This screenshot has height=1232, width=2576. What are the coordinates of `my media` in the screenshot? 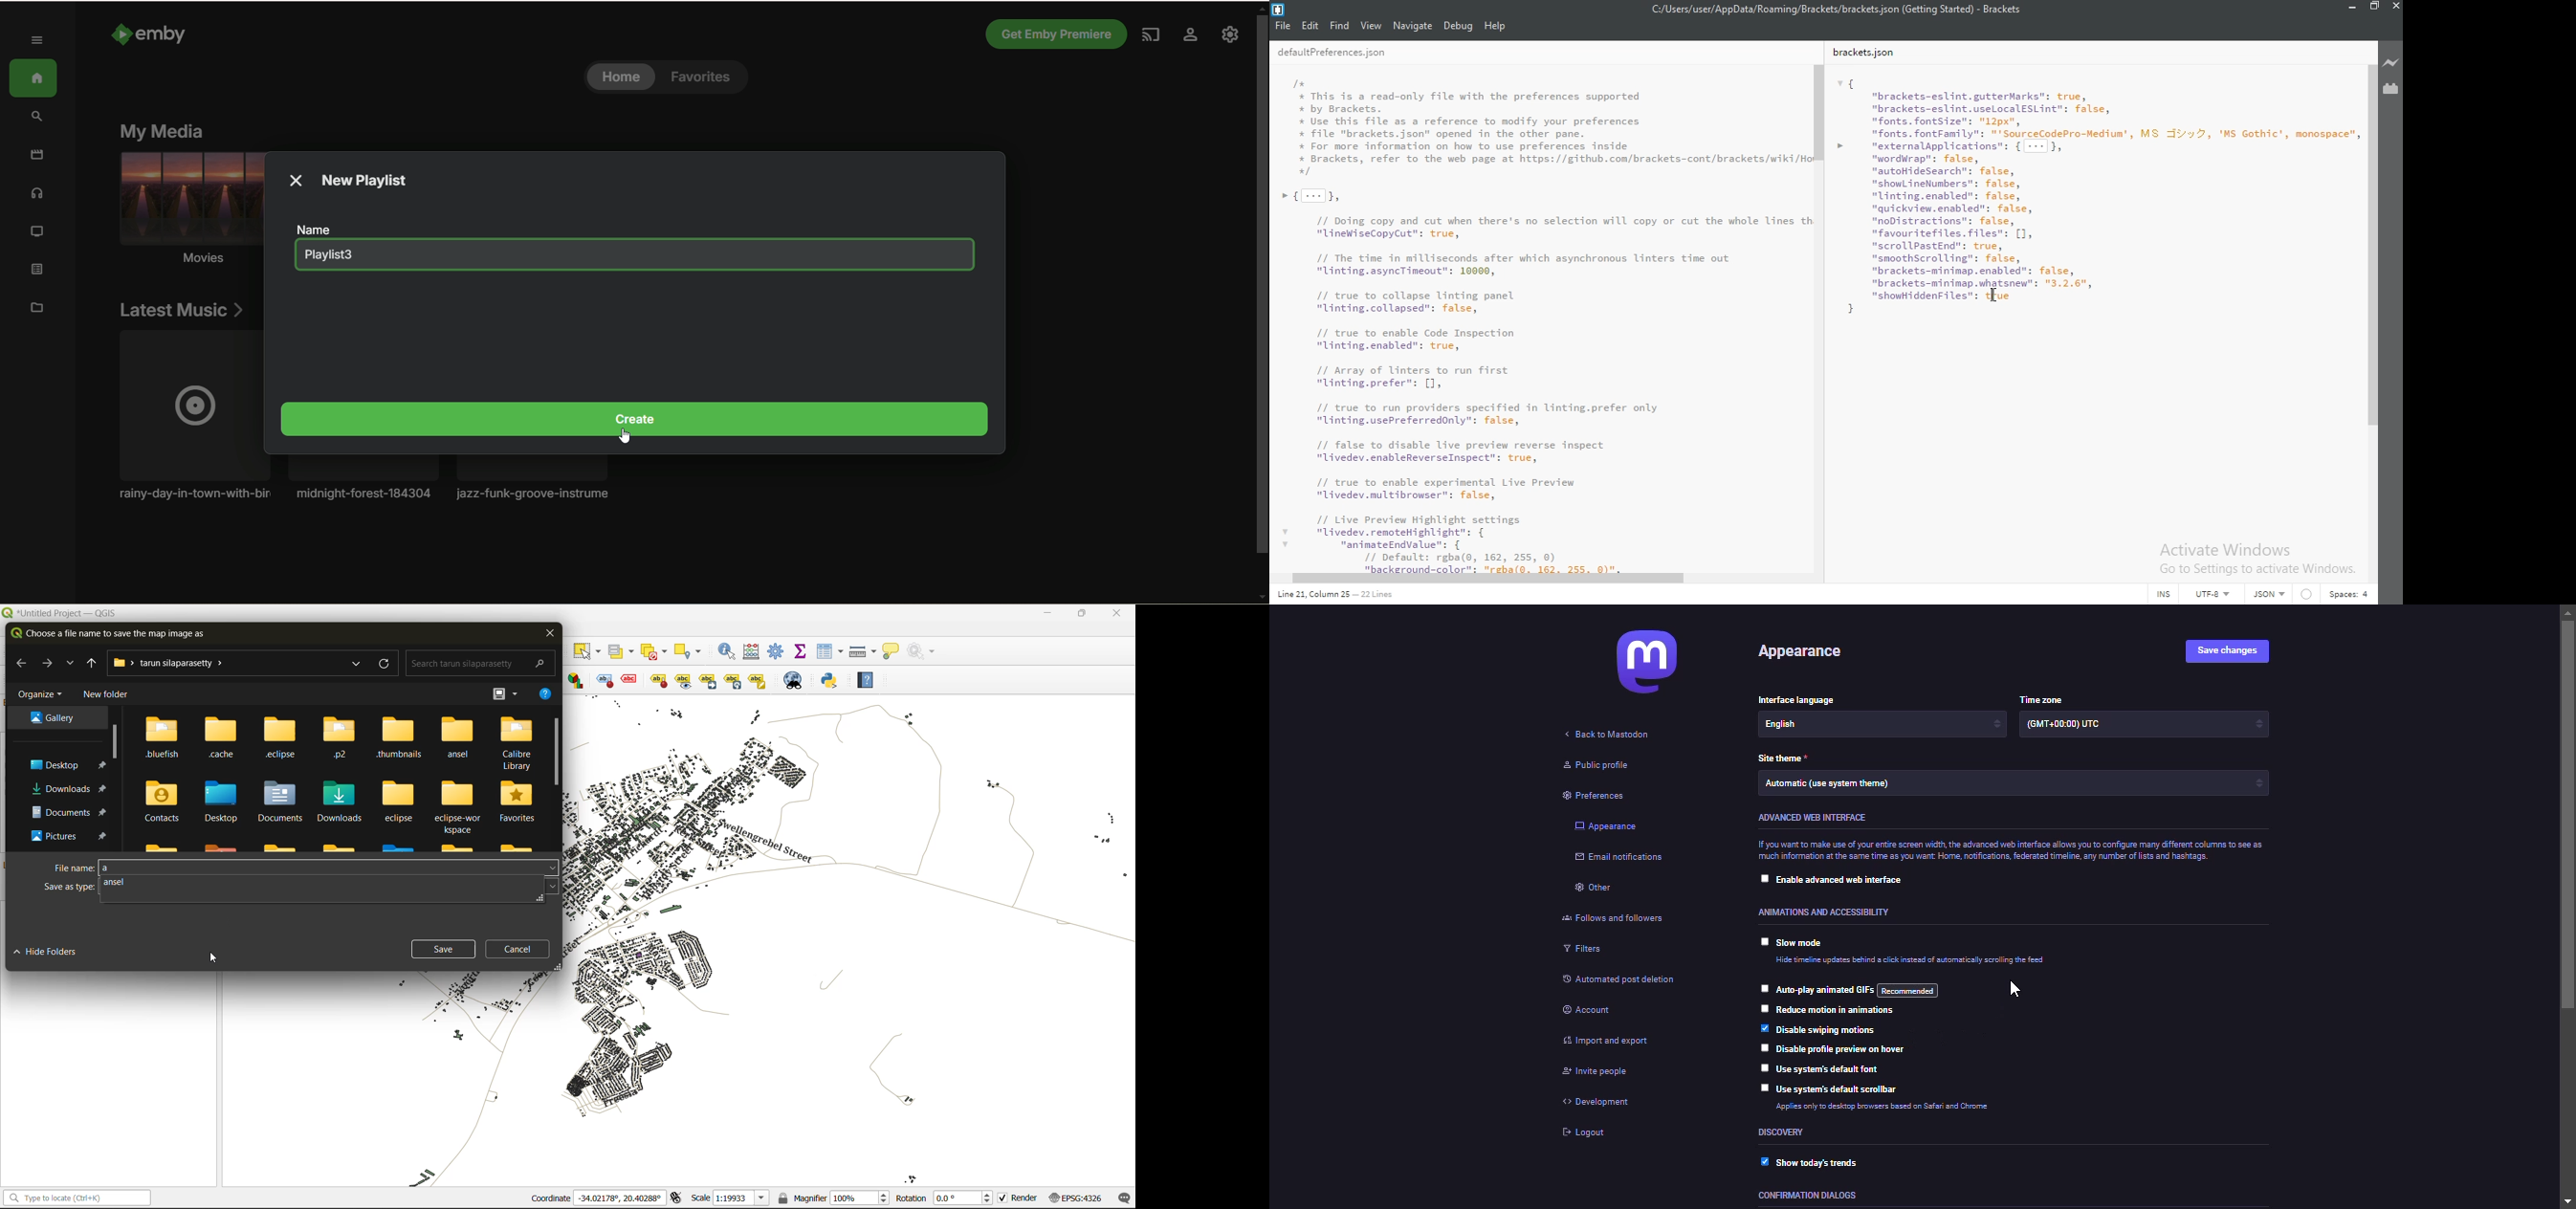 It's located at (162, 130).